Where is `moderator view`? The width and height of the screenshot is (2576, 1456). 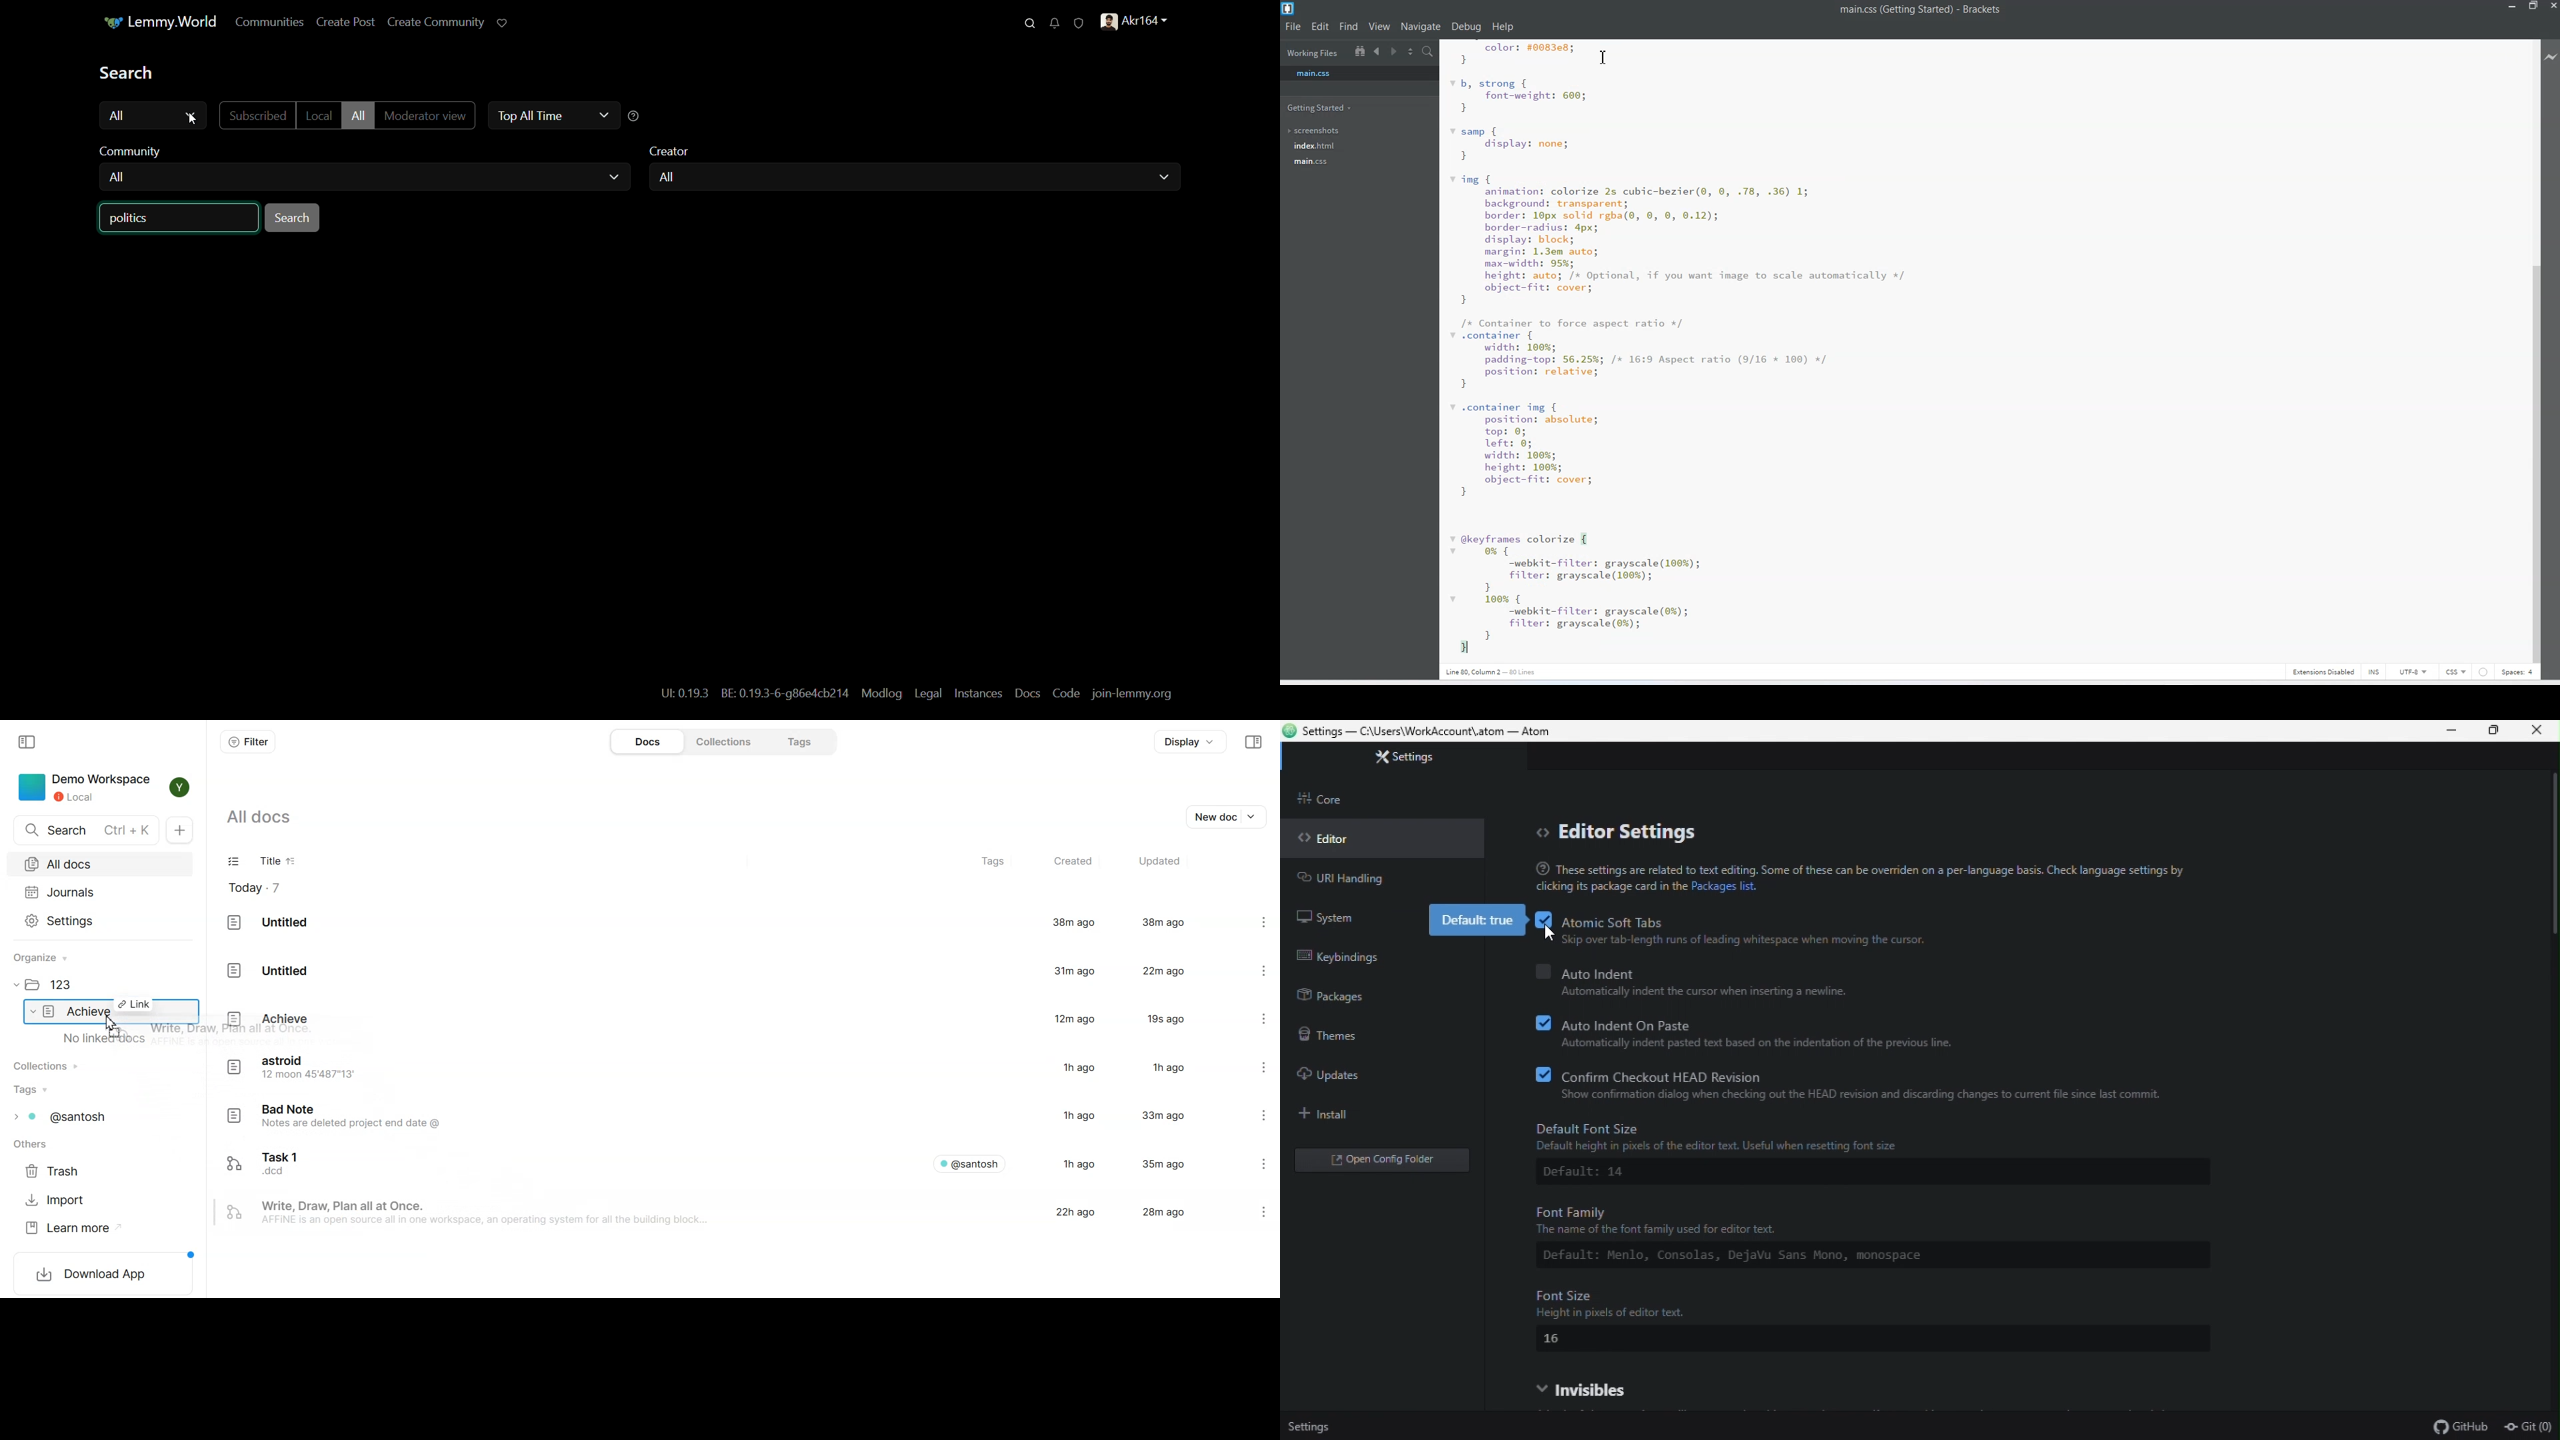
moderator view is located at coordinates (423, 117).